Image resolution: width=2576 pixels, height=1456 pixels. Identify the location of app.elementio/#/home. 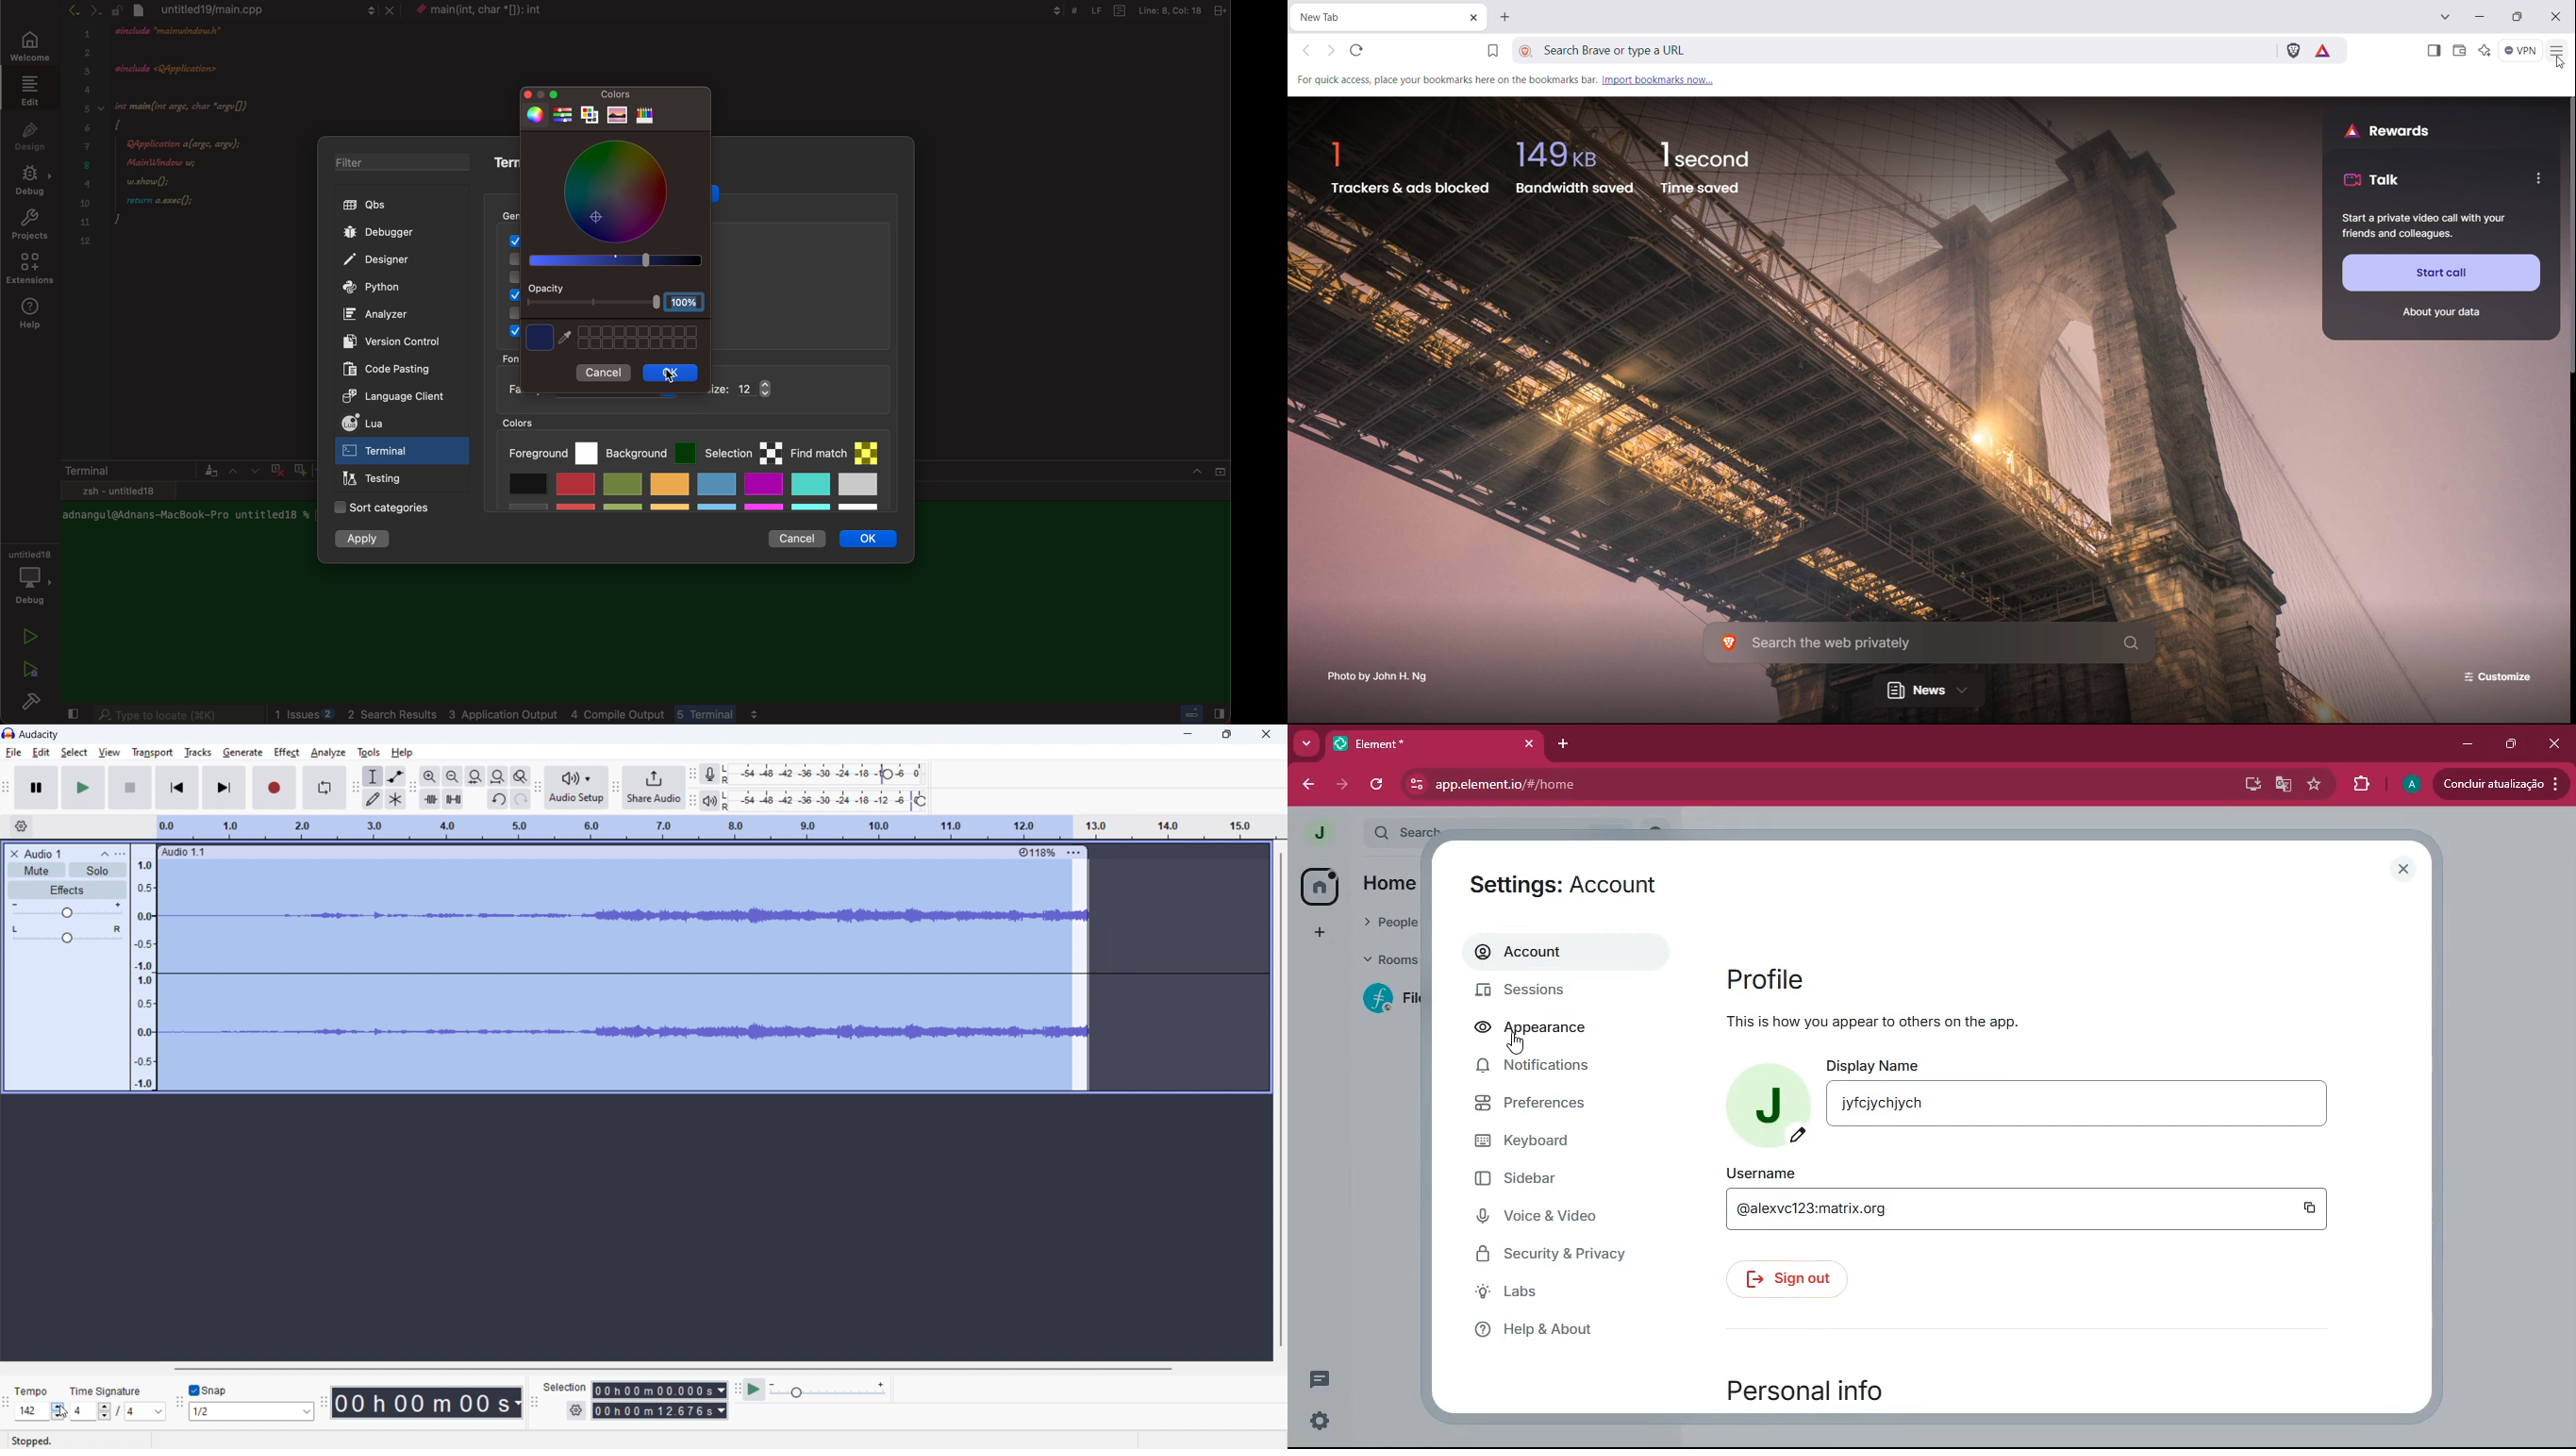
(1700, 784).